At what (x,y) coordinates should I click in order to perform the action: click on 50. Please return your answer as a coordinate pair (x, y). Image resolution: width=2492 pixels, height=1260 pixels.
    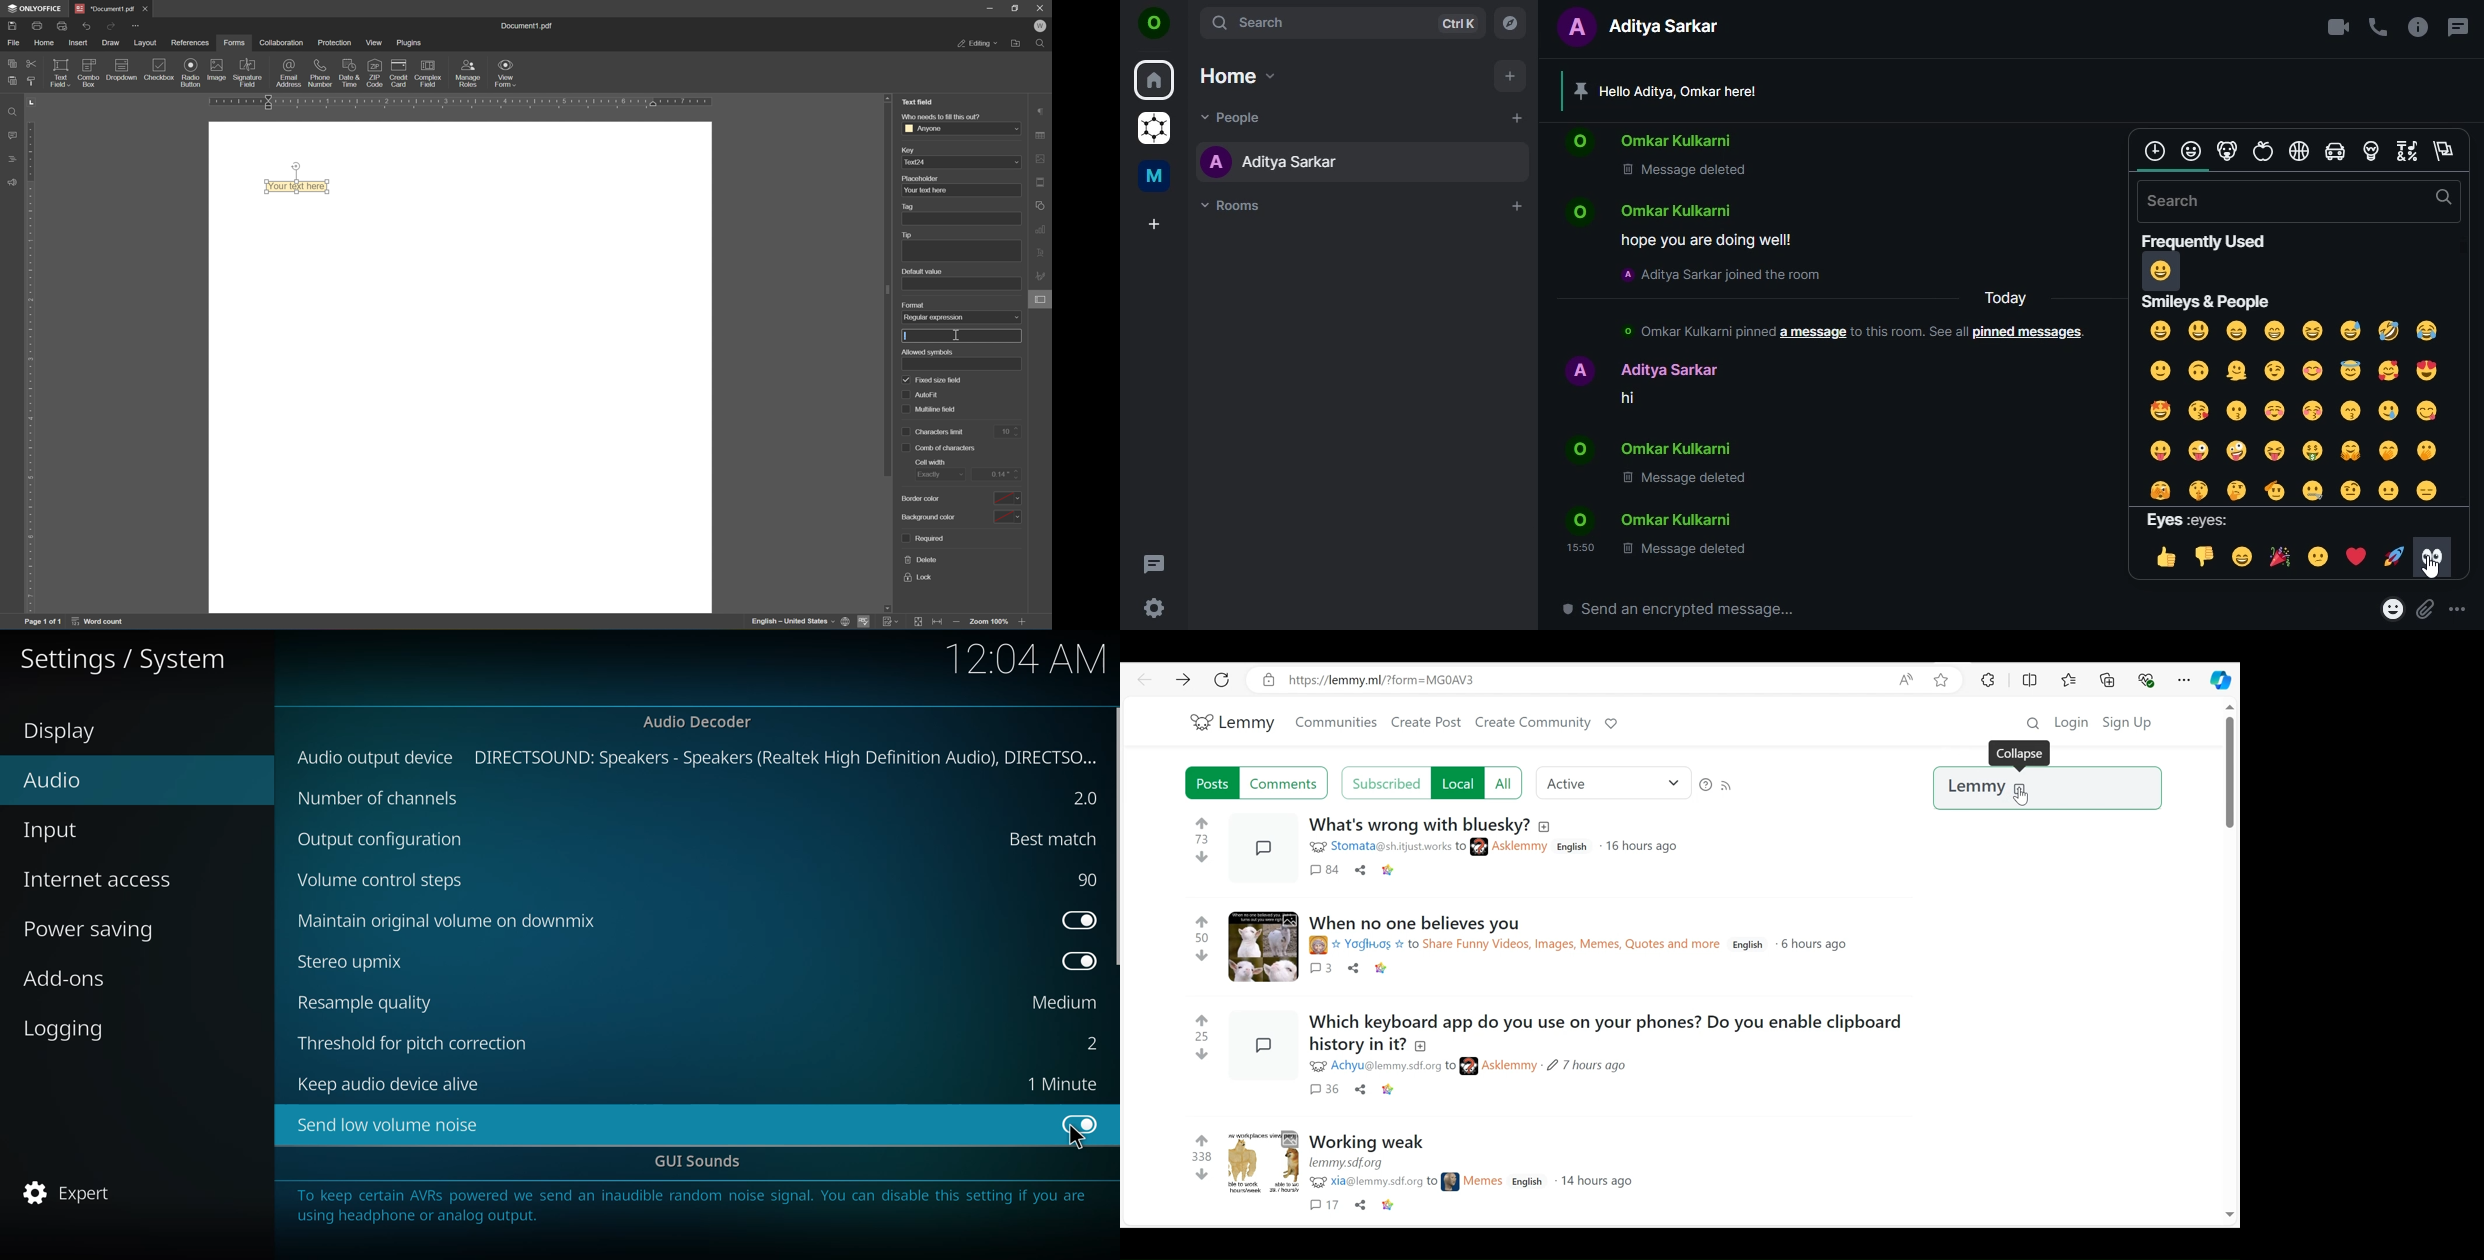
    Looking at the image, I should click on (1202, 937).